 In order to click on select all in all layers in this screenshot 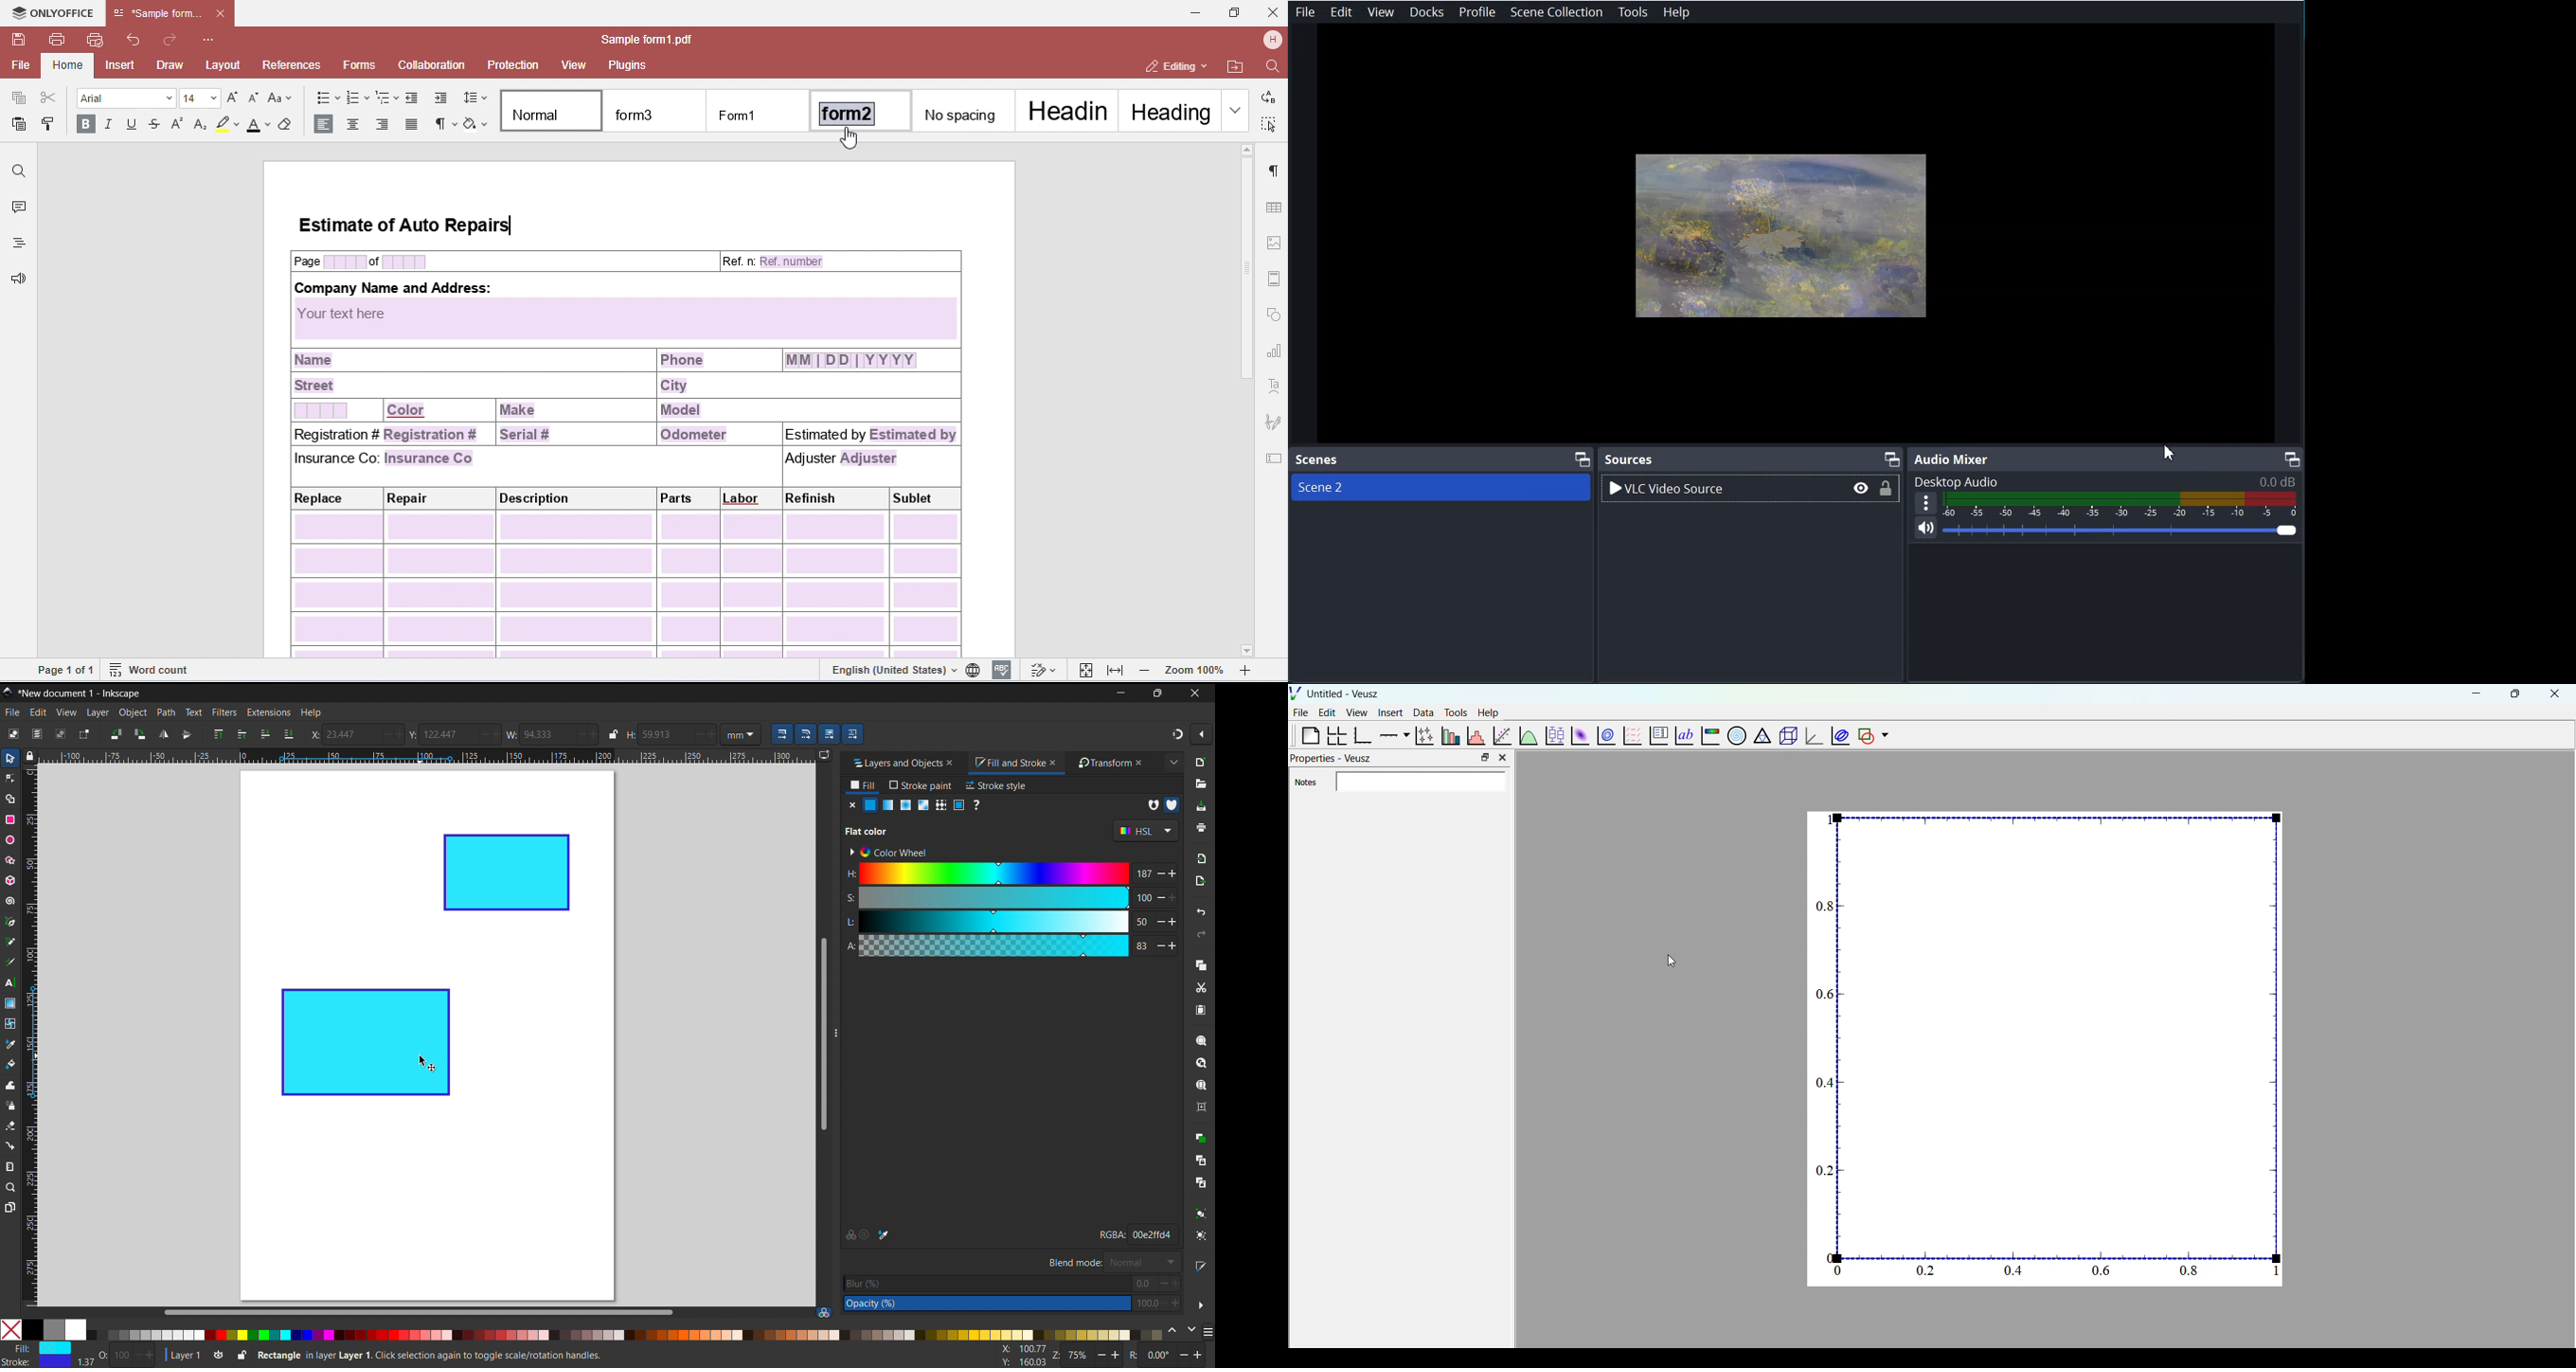, I will do `click(36, 733)`.